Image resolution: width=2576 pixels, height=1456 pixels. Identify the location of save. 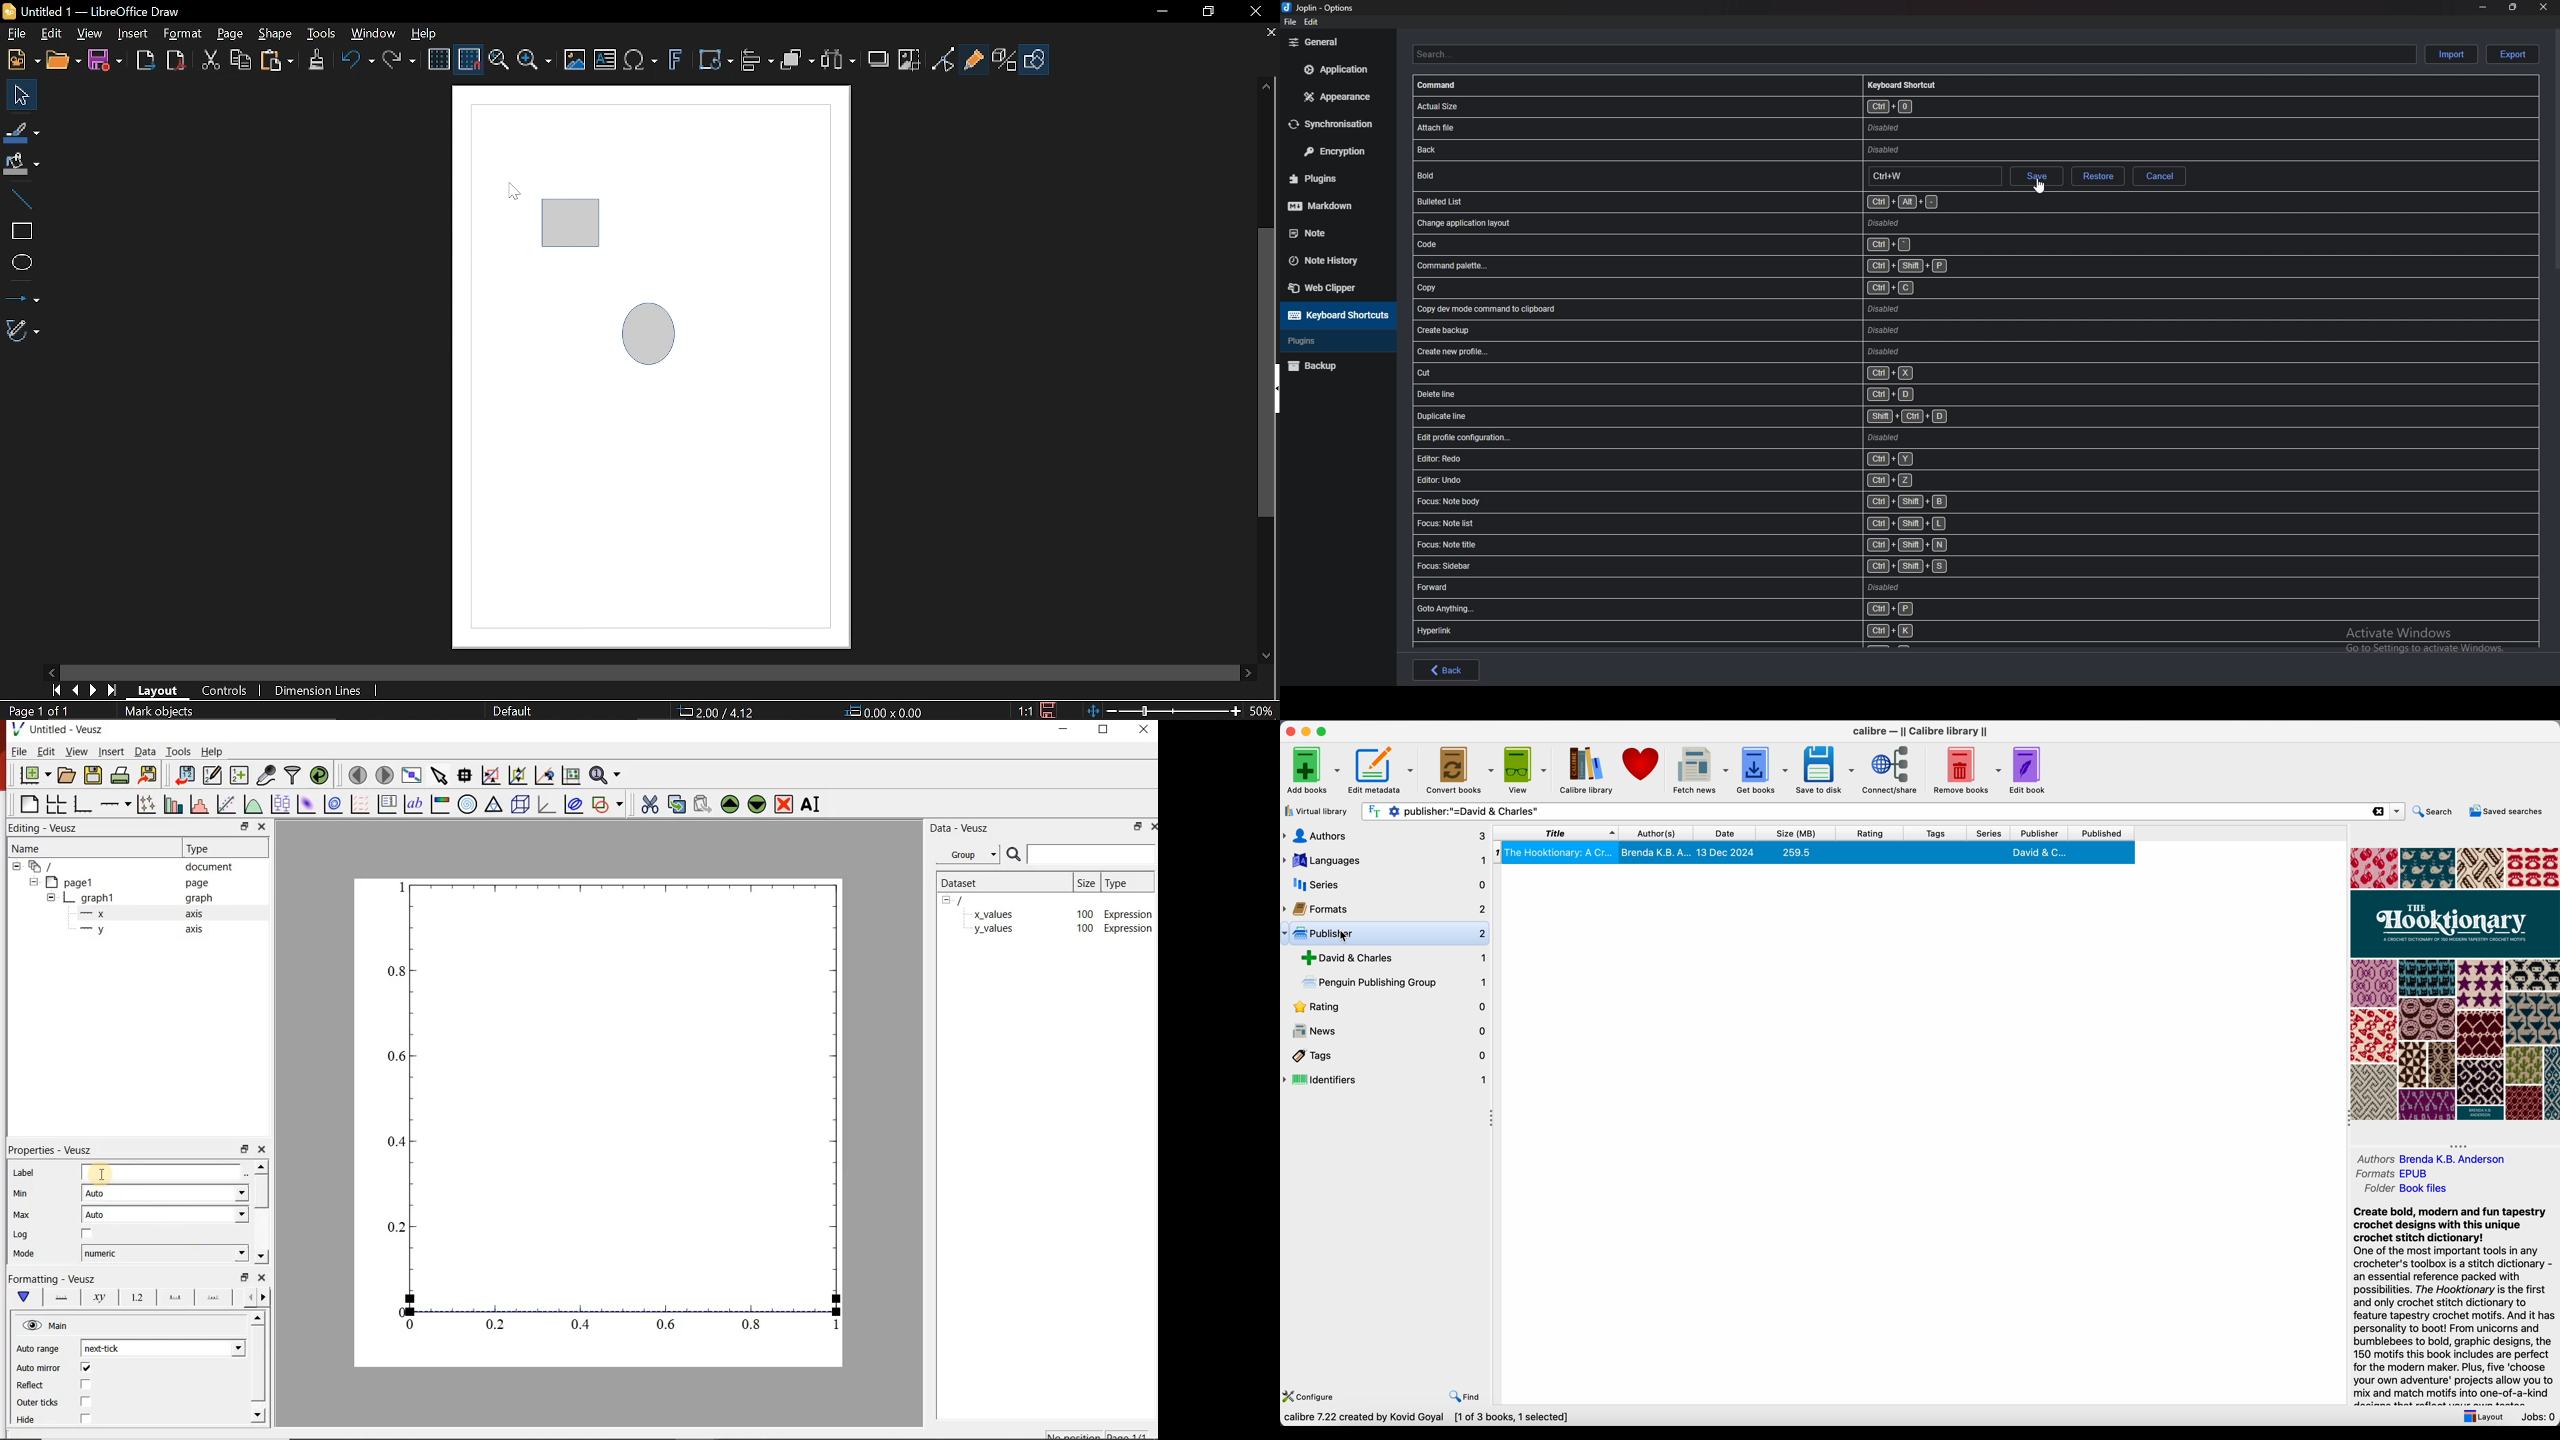
(94, 774).